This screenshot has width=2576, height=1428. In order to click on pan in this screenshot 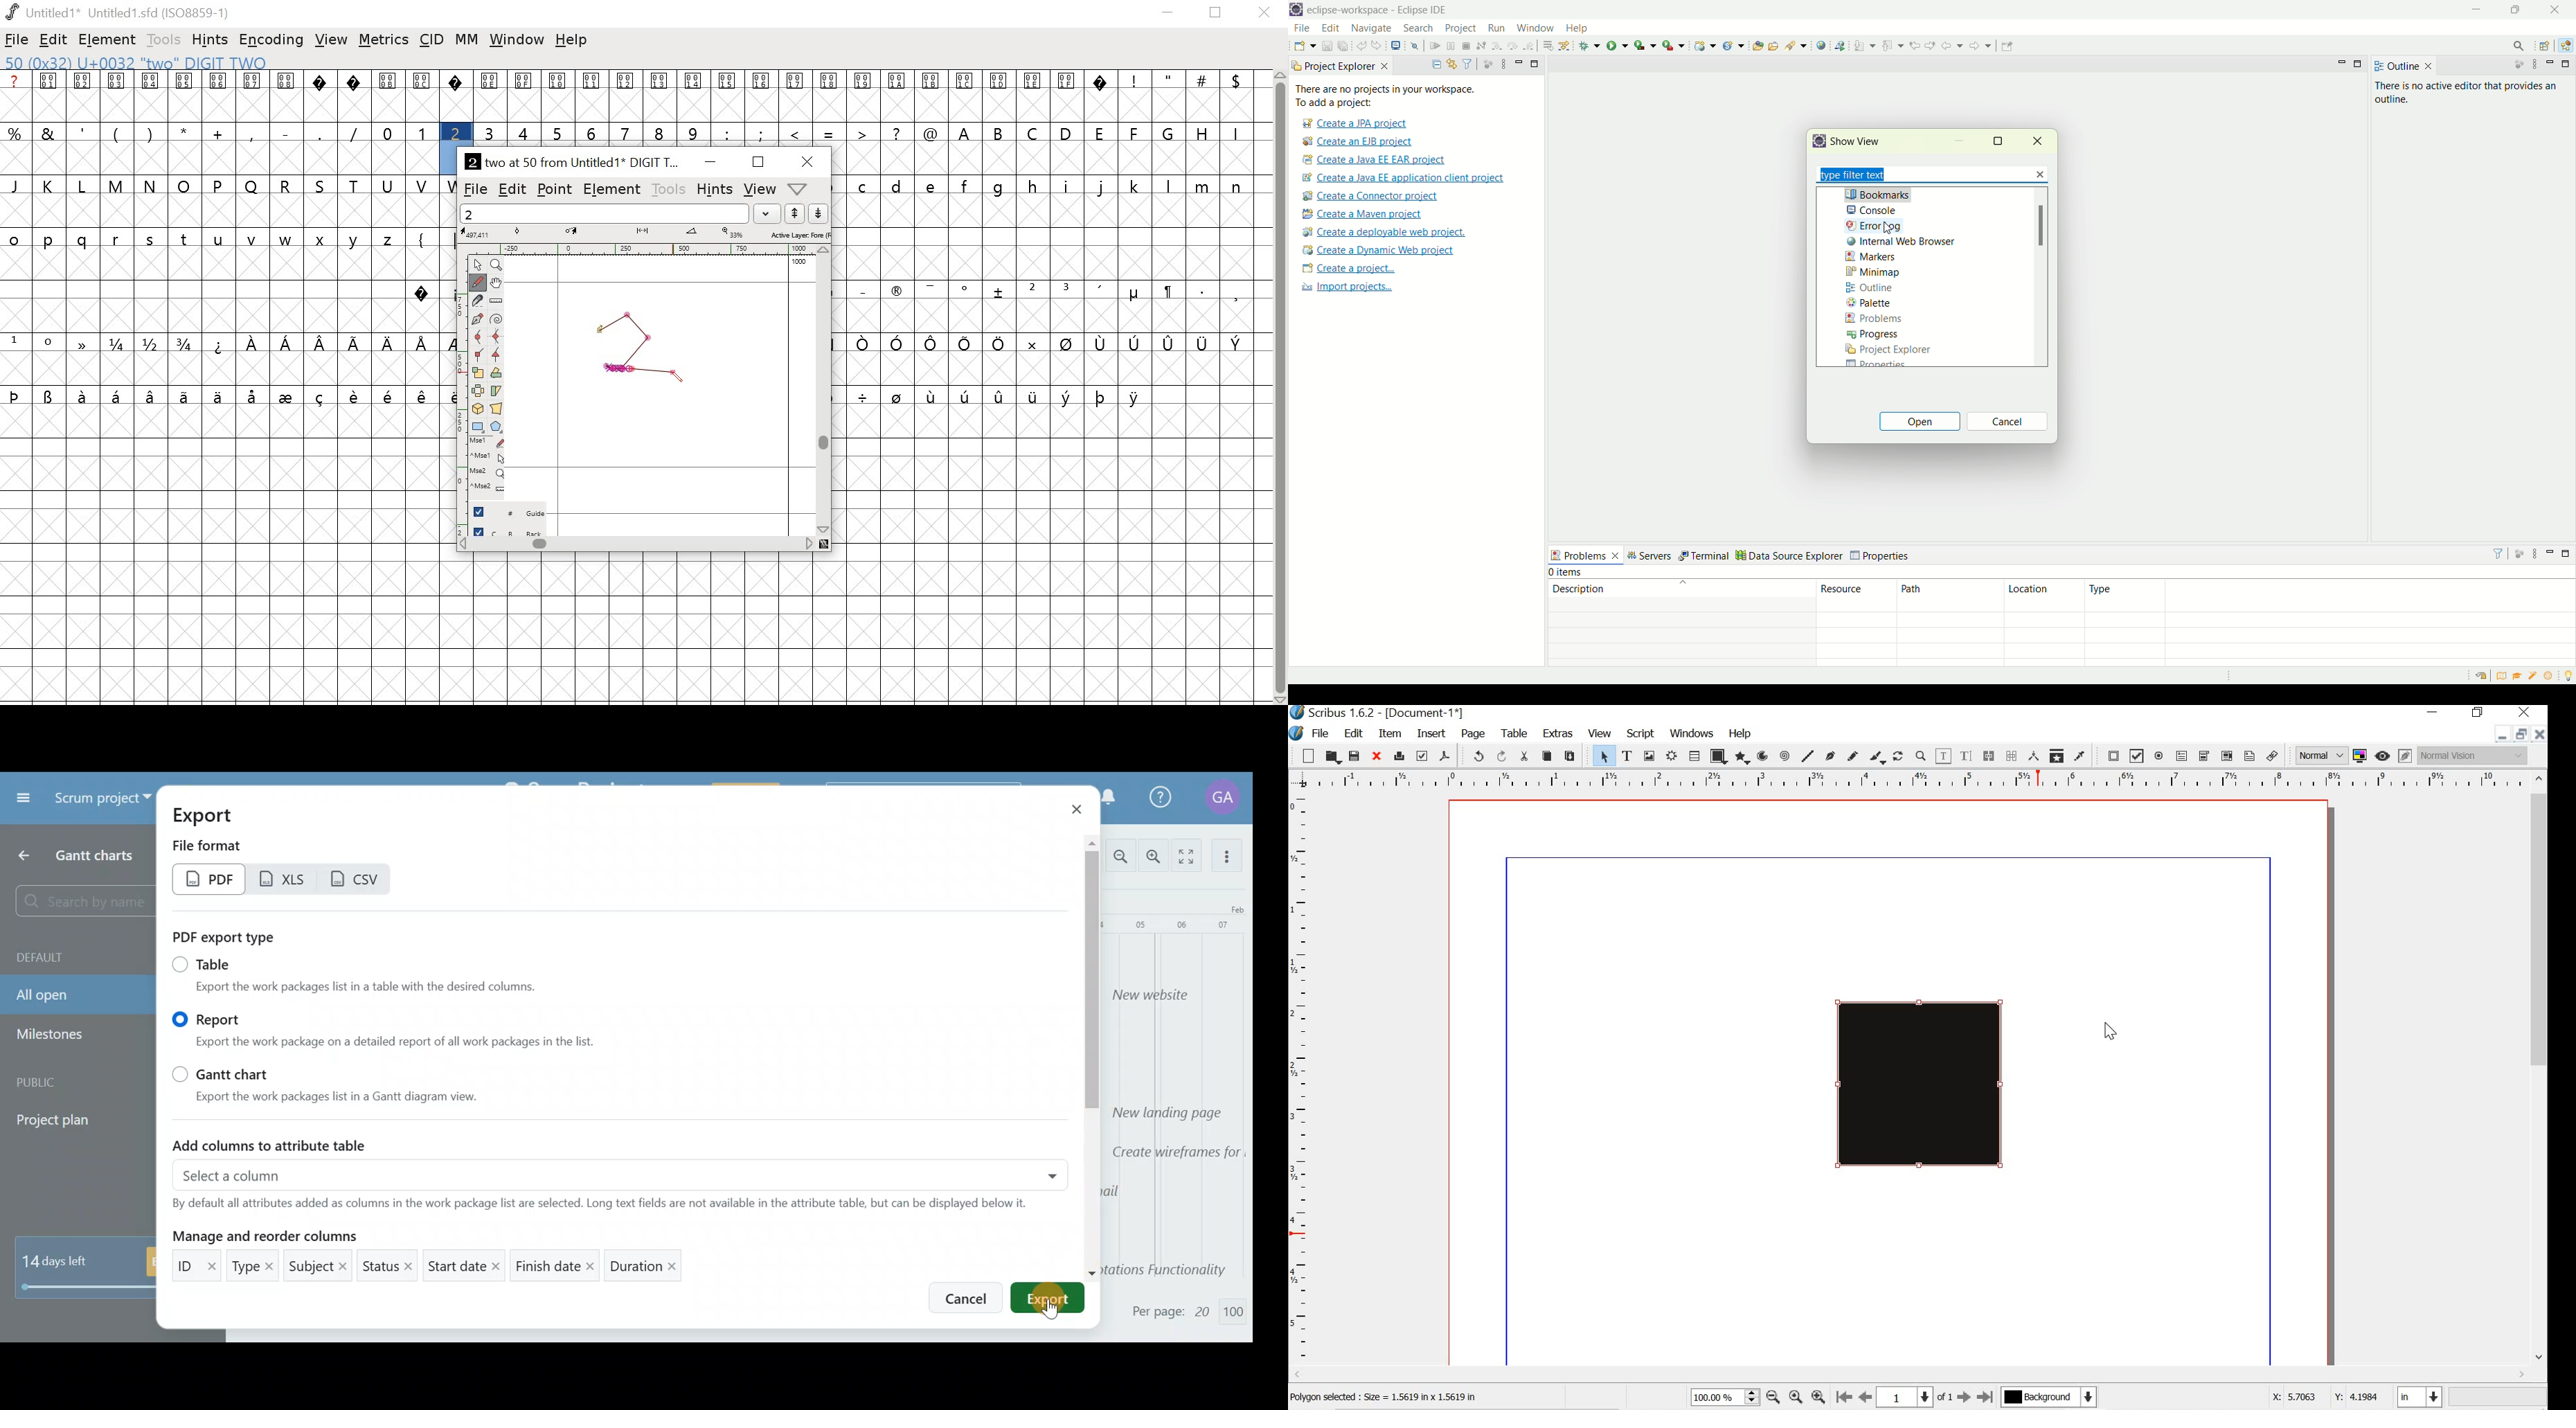, I will do `click(495, 284)`.